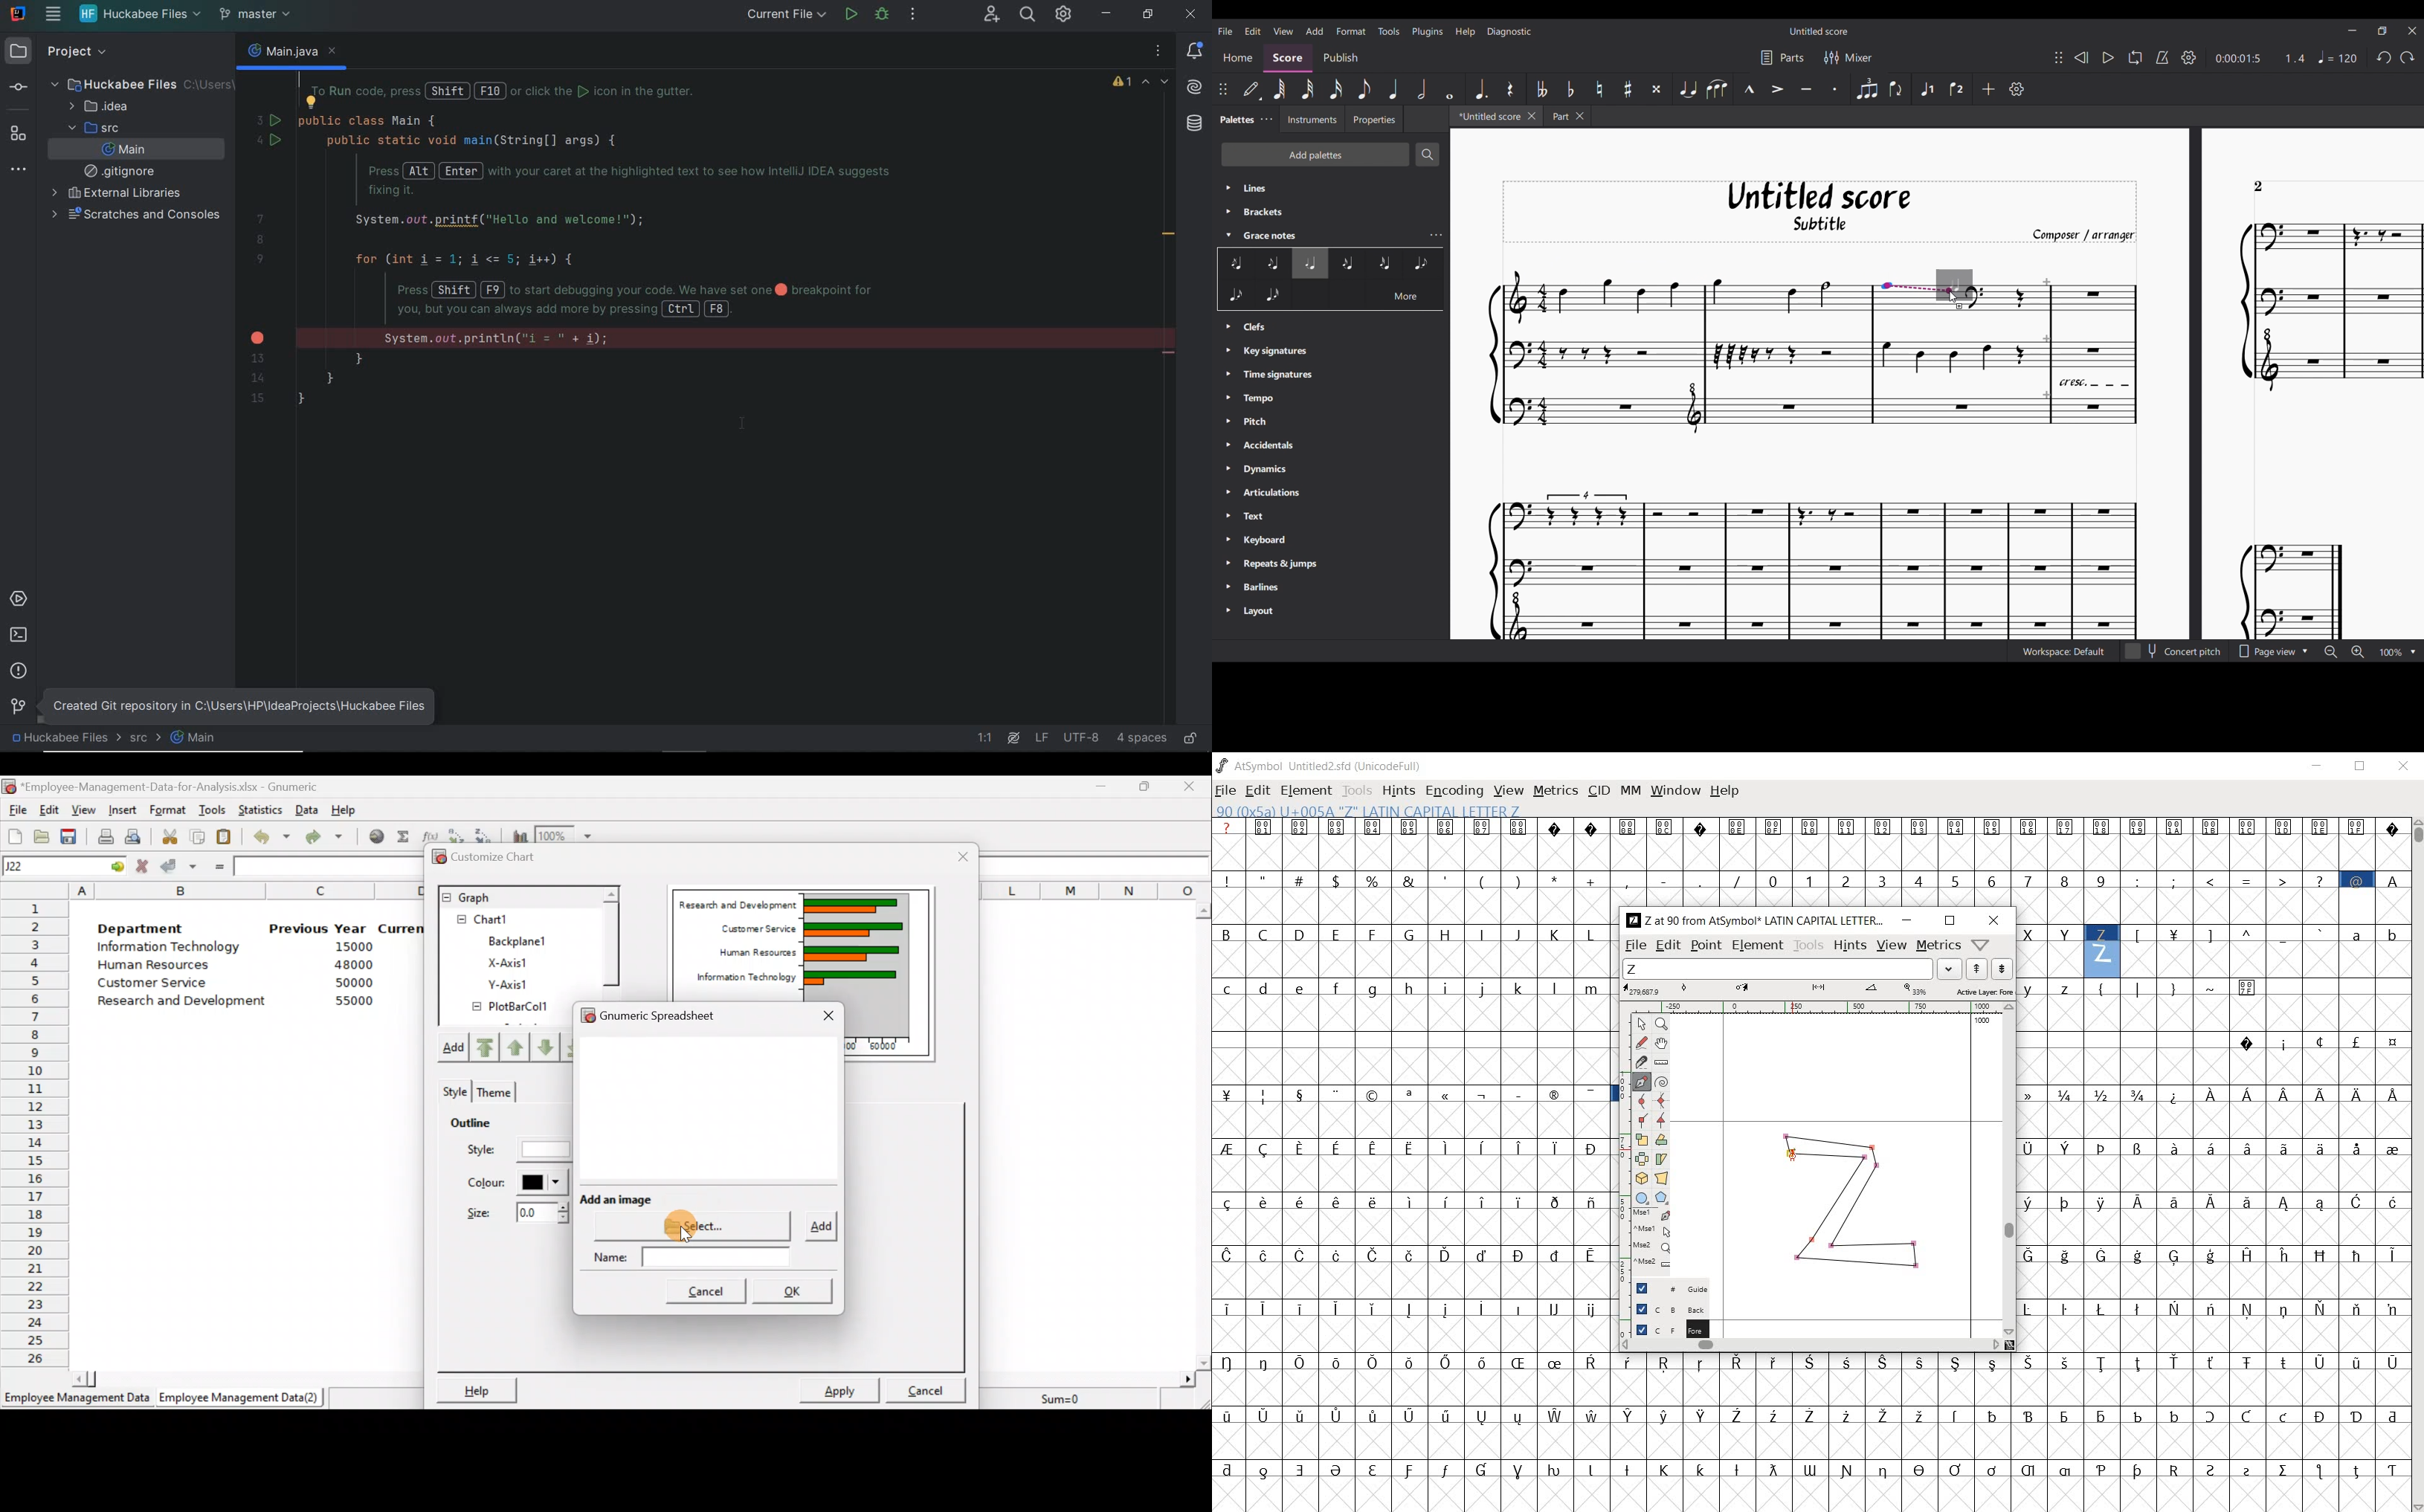 The image size is (2436, 1512). Describe the element at coordinates (457, 834) in the screenshot. I see `Sort in Ascending order` at that location.